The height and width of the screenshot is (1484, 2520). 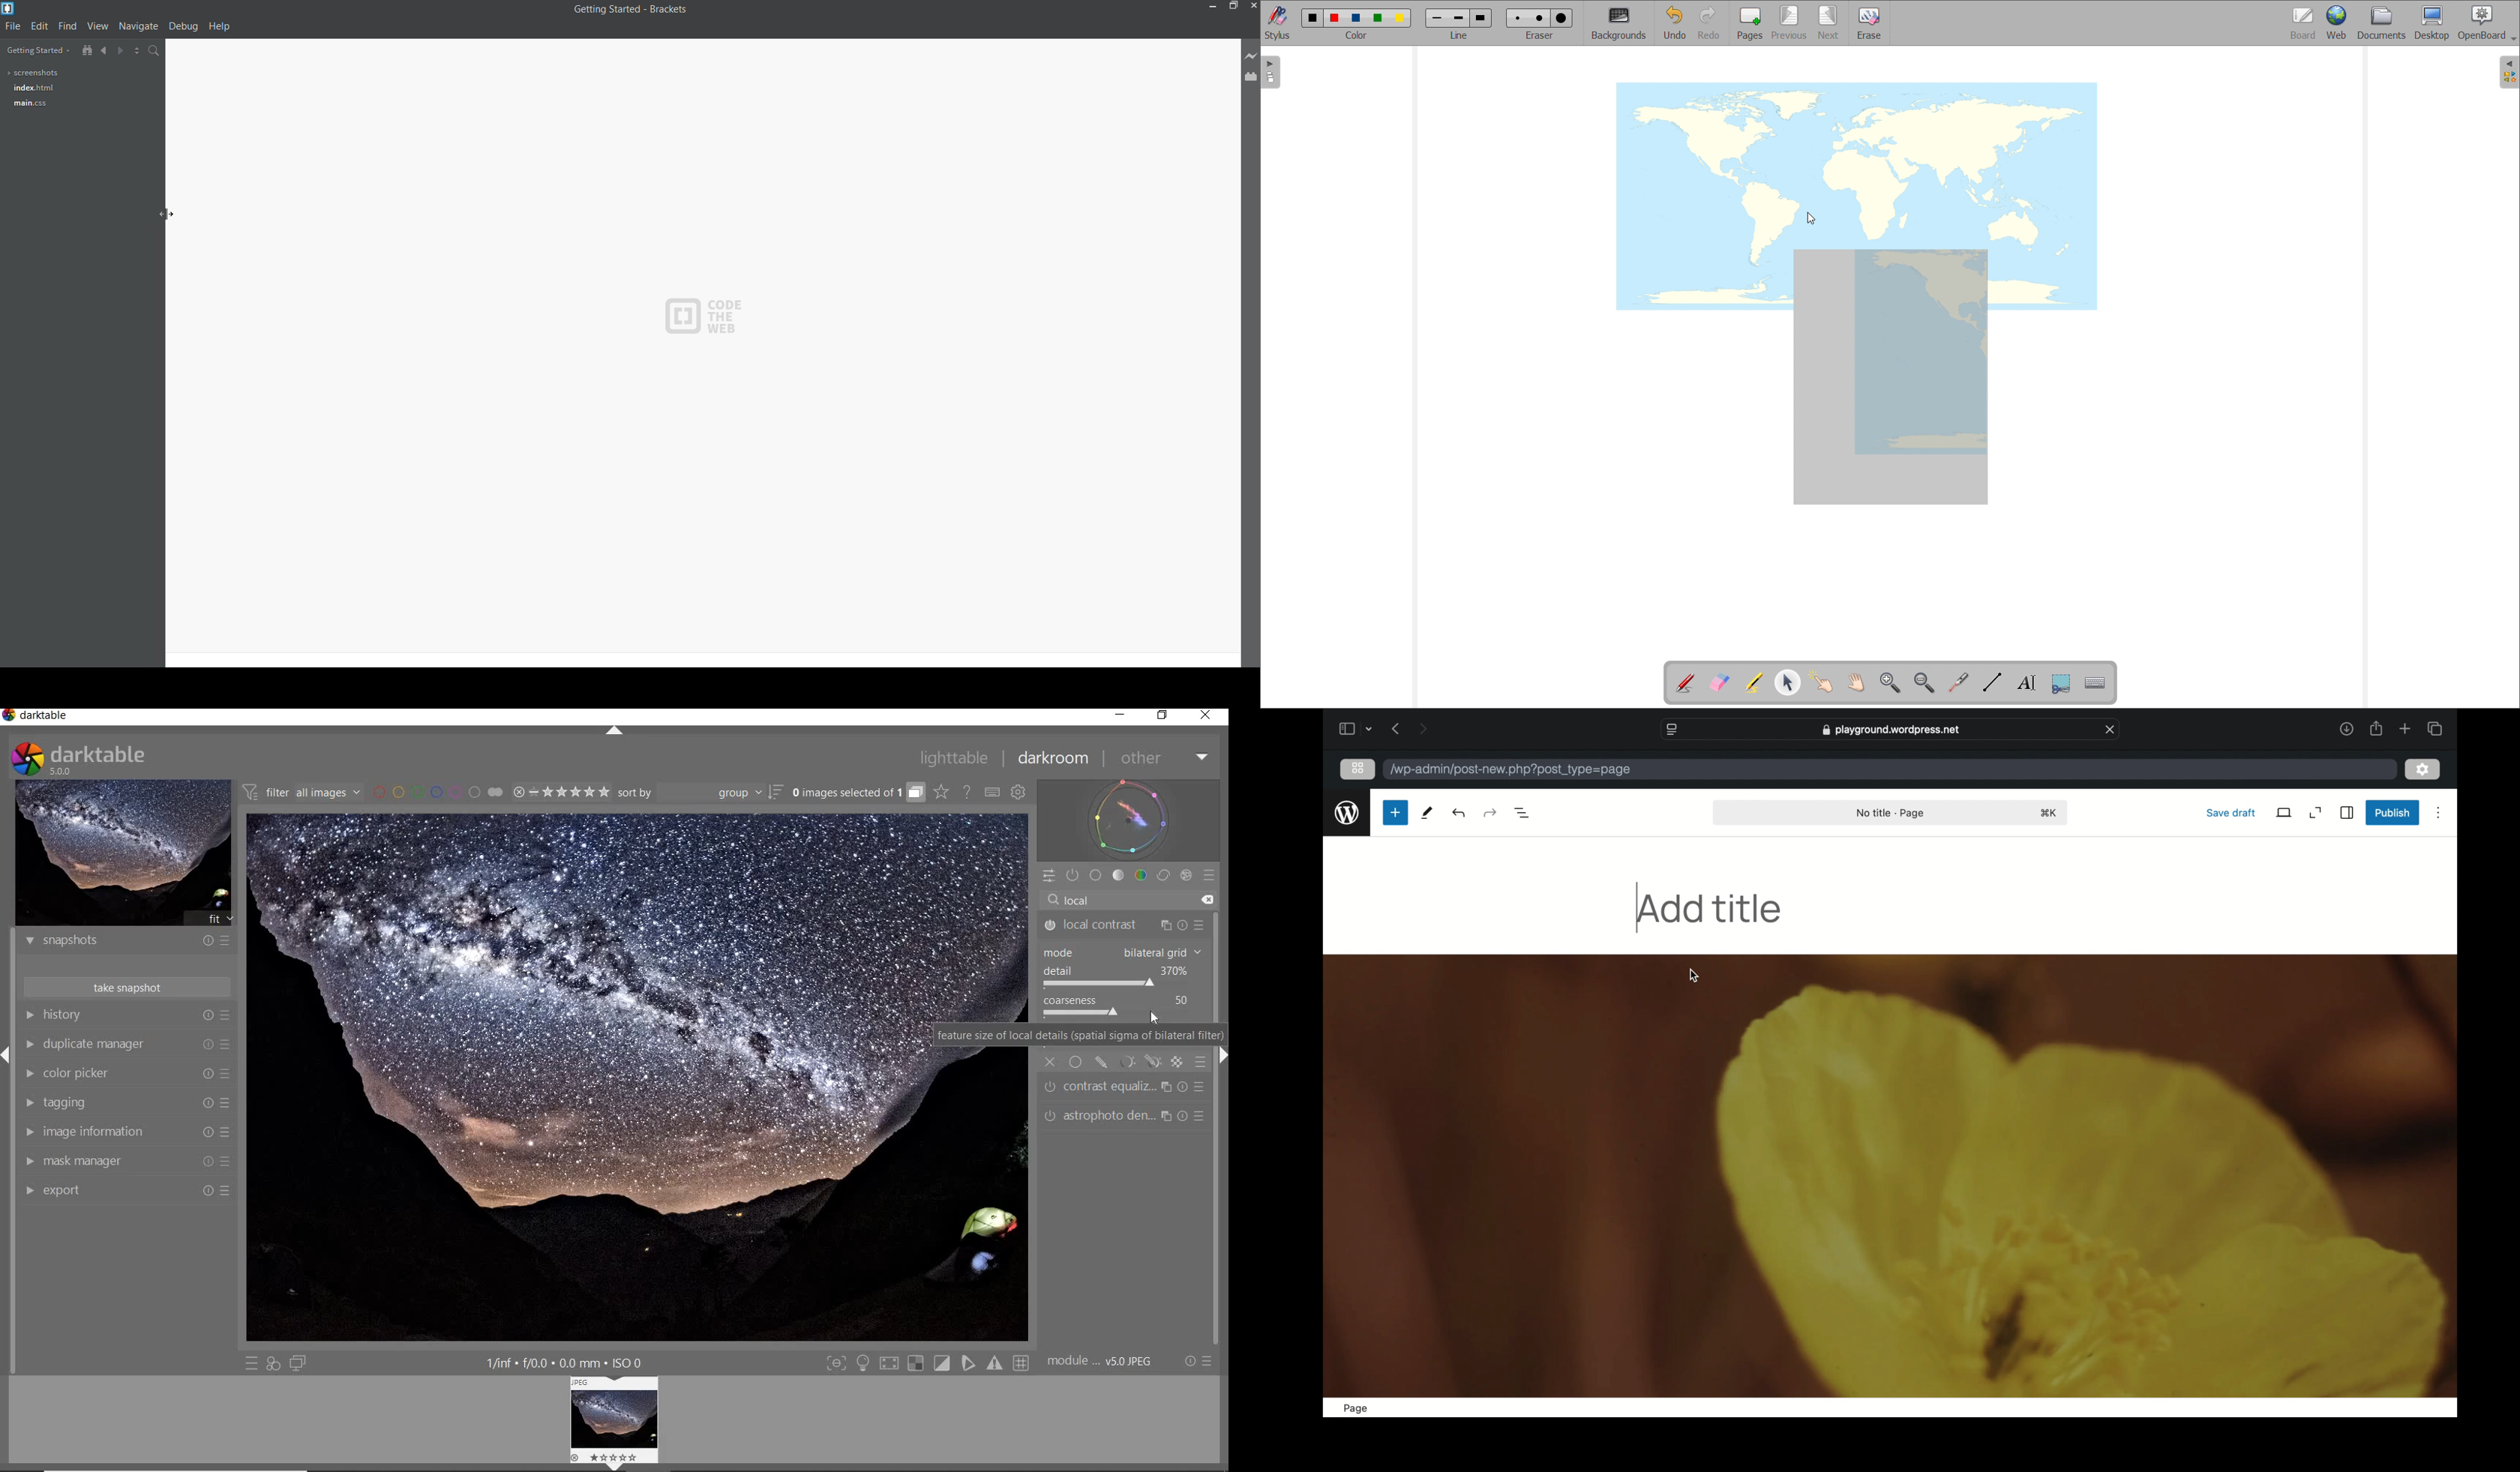 I want to click on IMAGE PREVIEW, so click(x=617, y=1418).